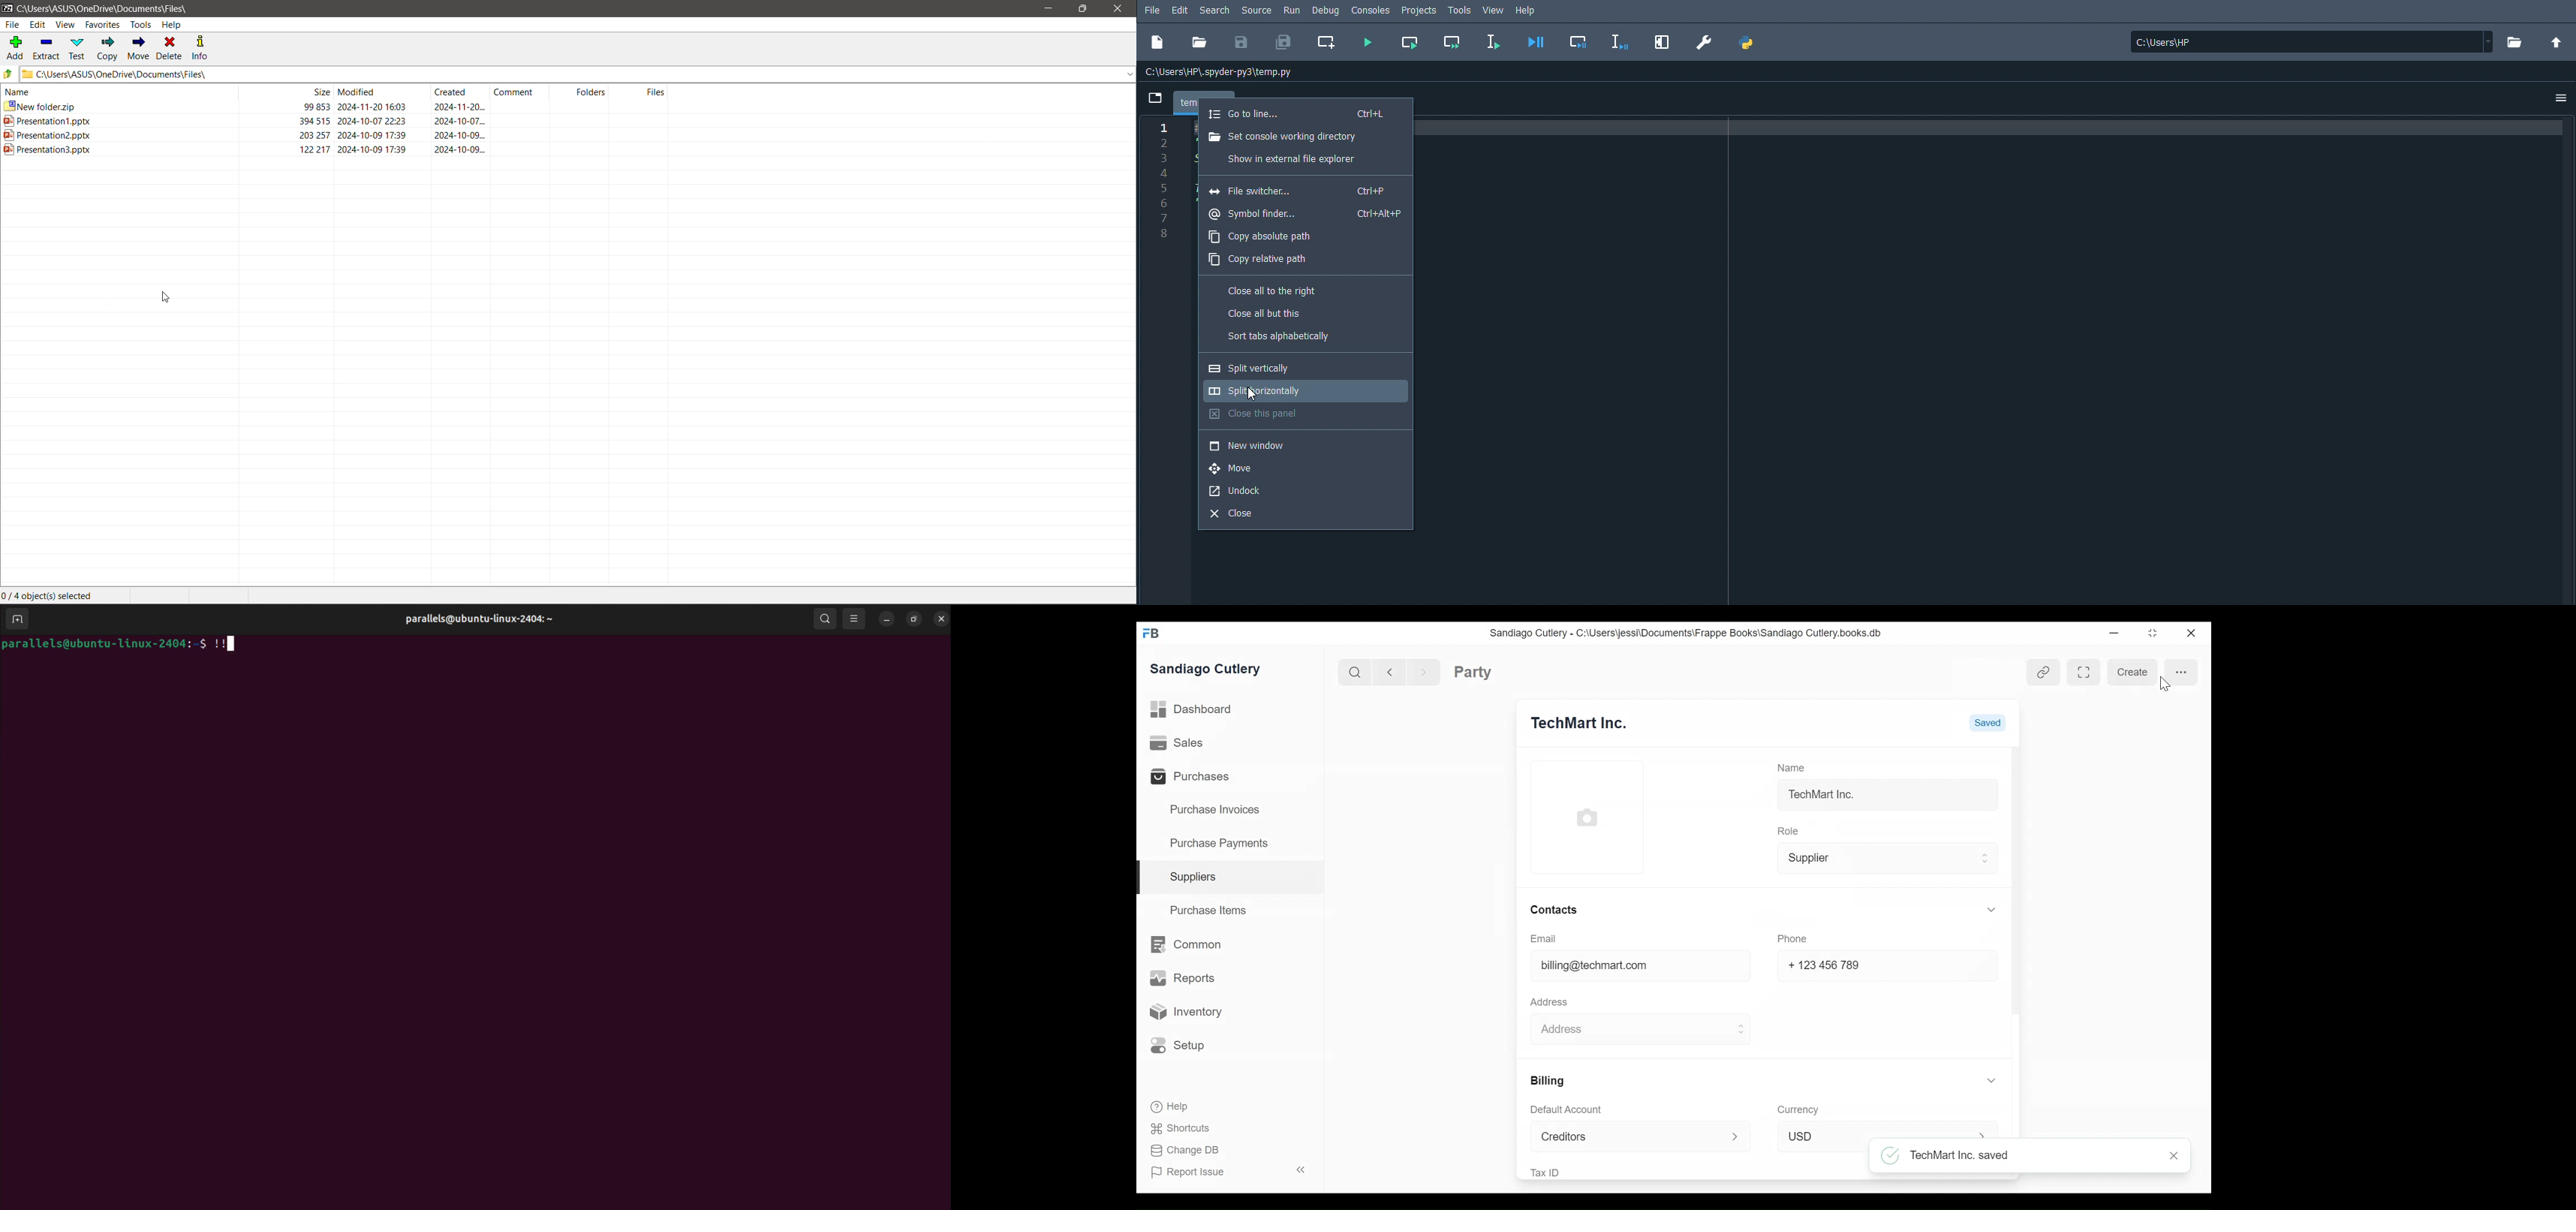 The width and height of the screenshot is (2576, 1232). I want to click on Run file, so click(1368, 42).